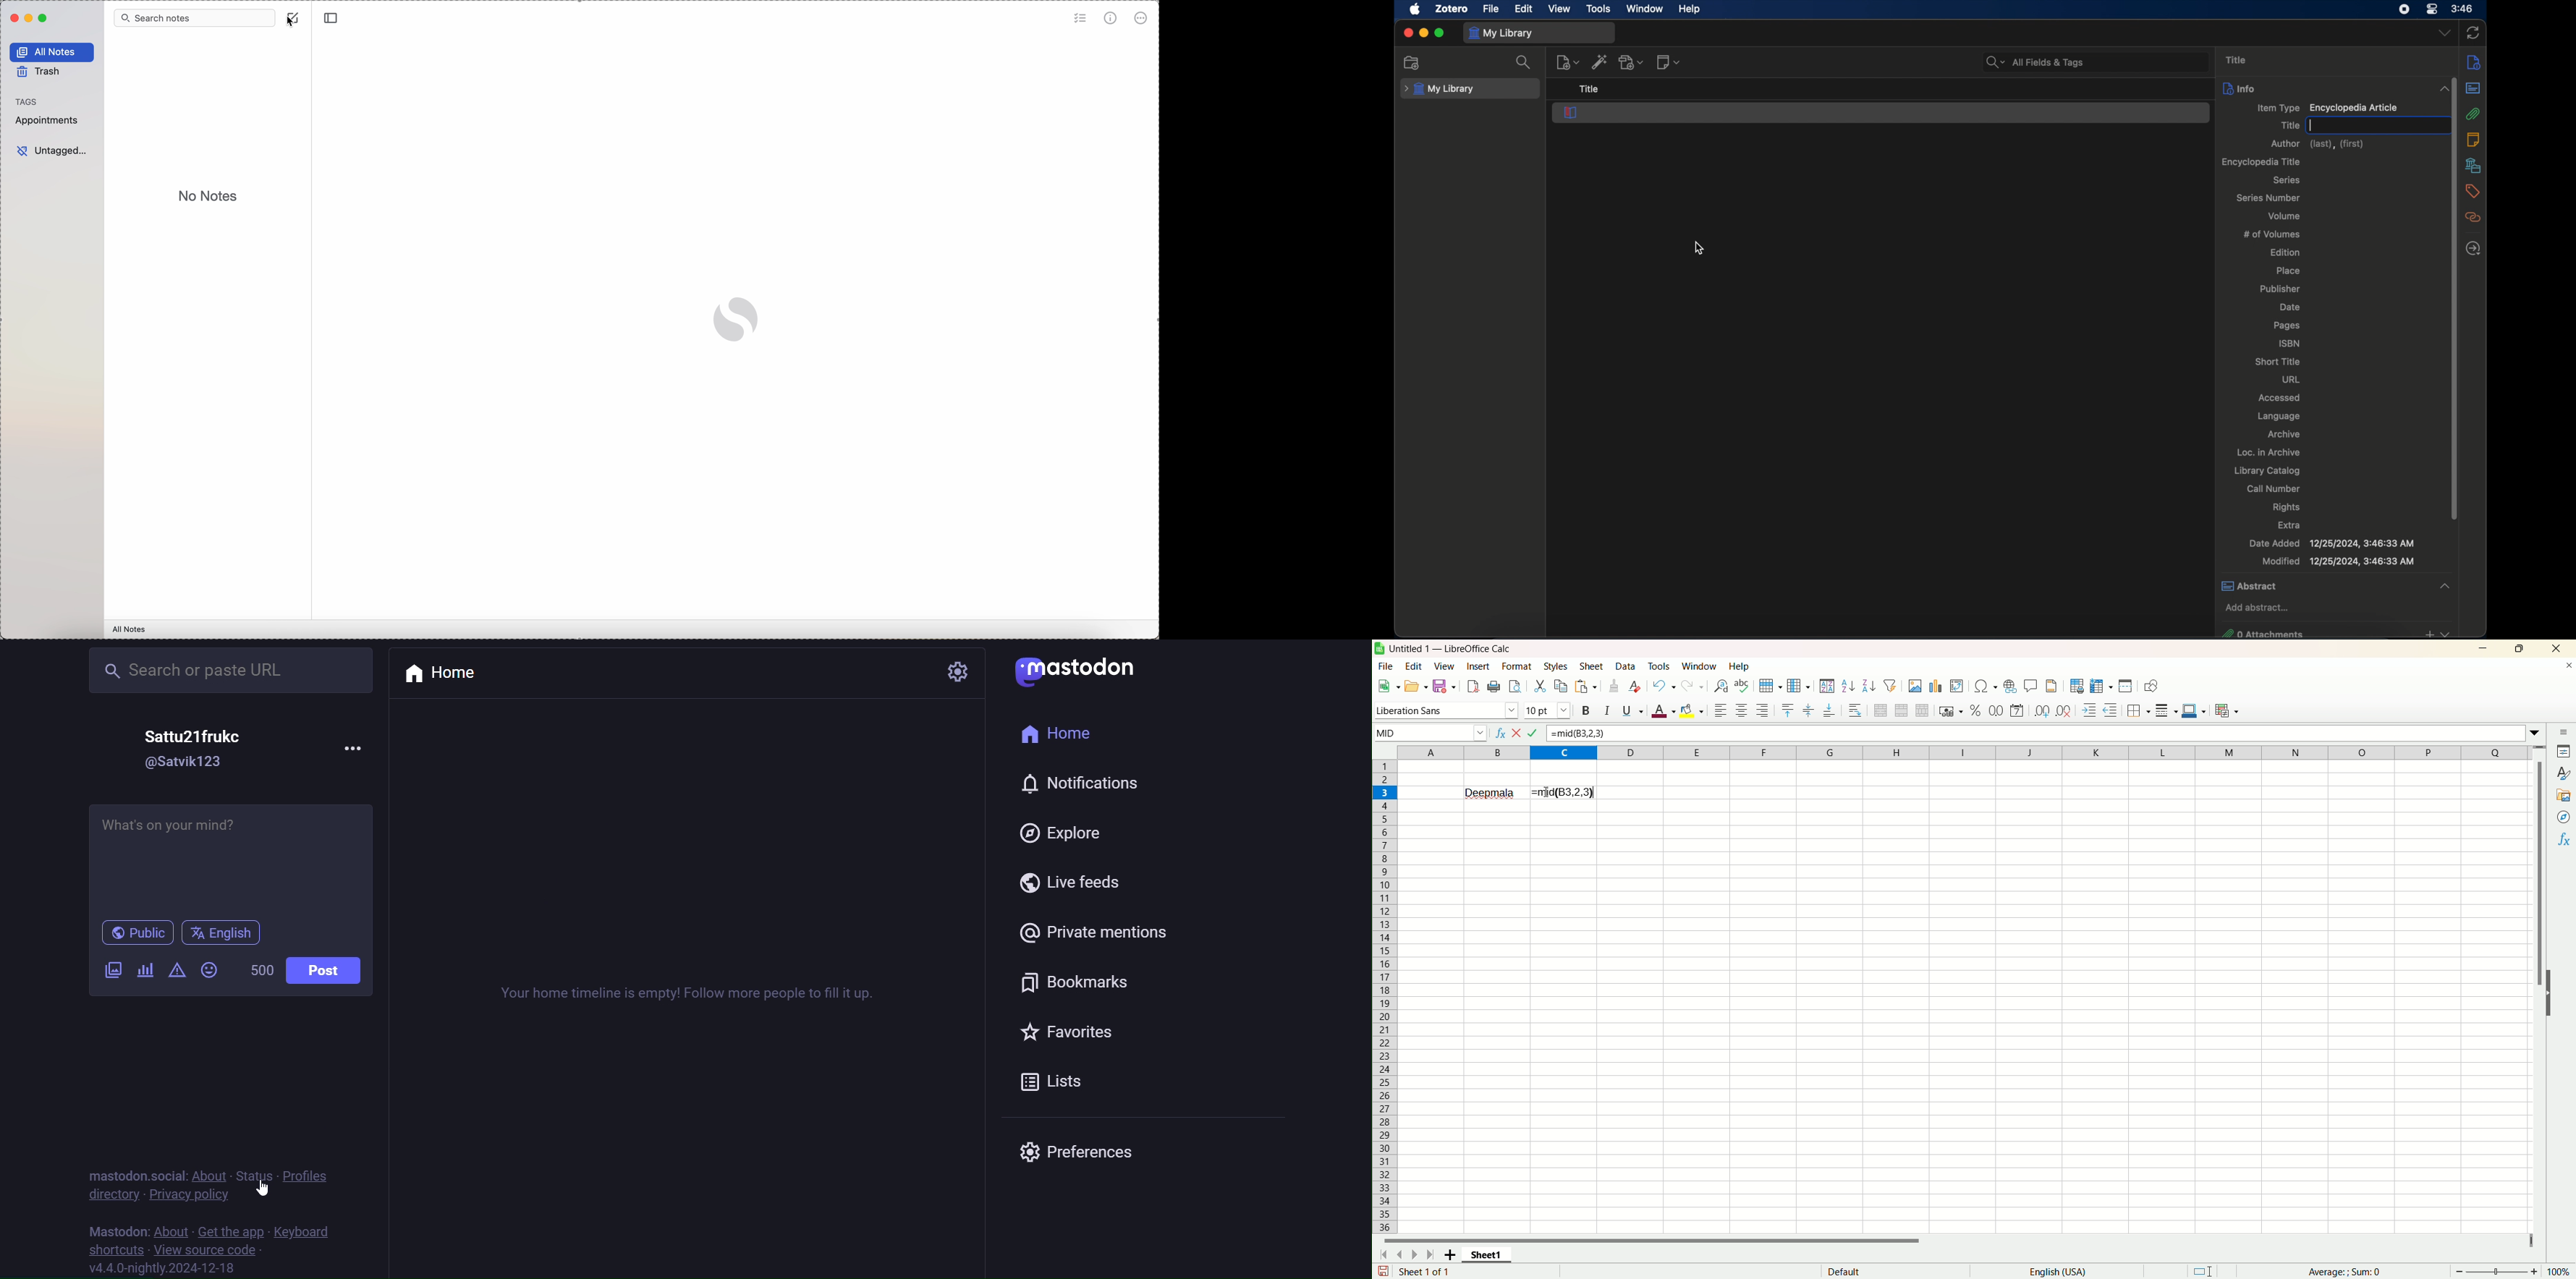 The height and width of the screenshot is (1288, 2576). Describe the element at coordinates (2336, 632) in the screenshot. I see `0 attachments` at that location.